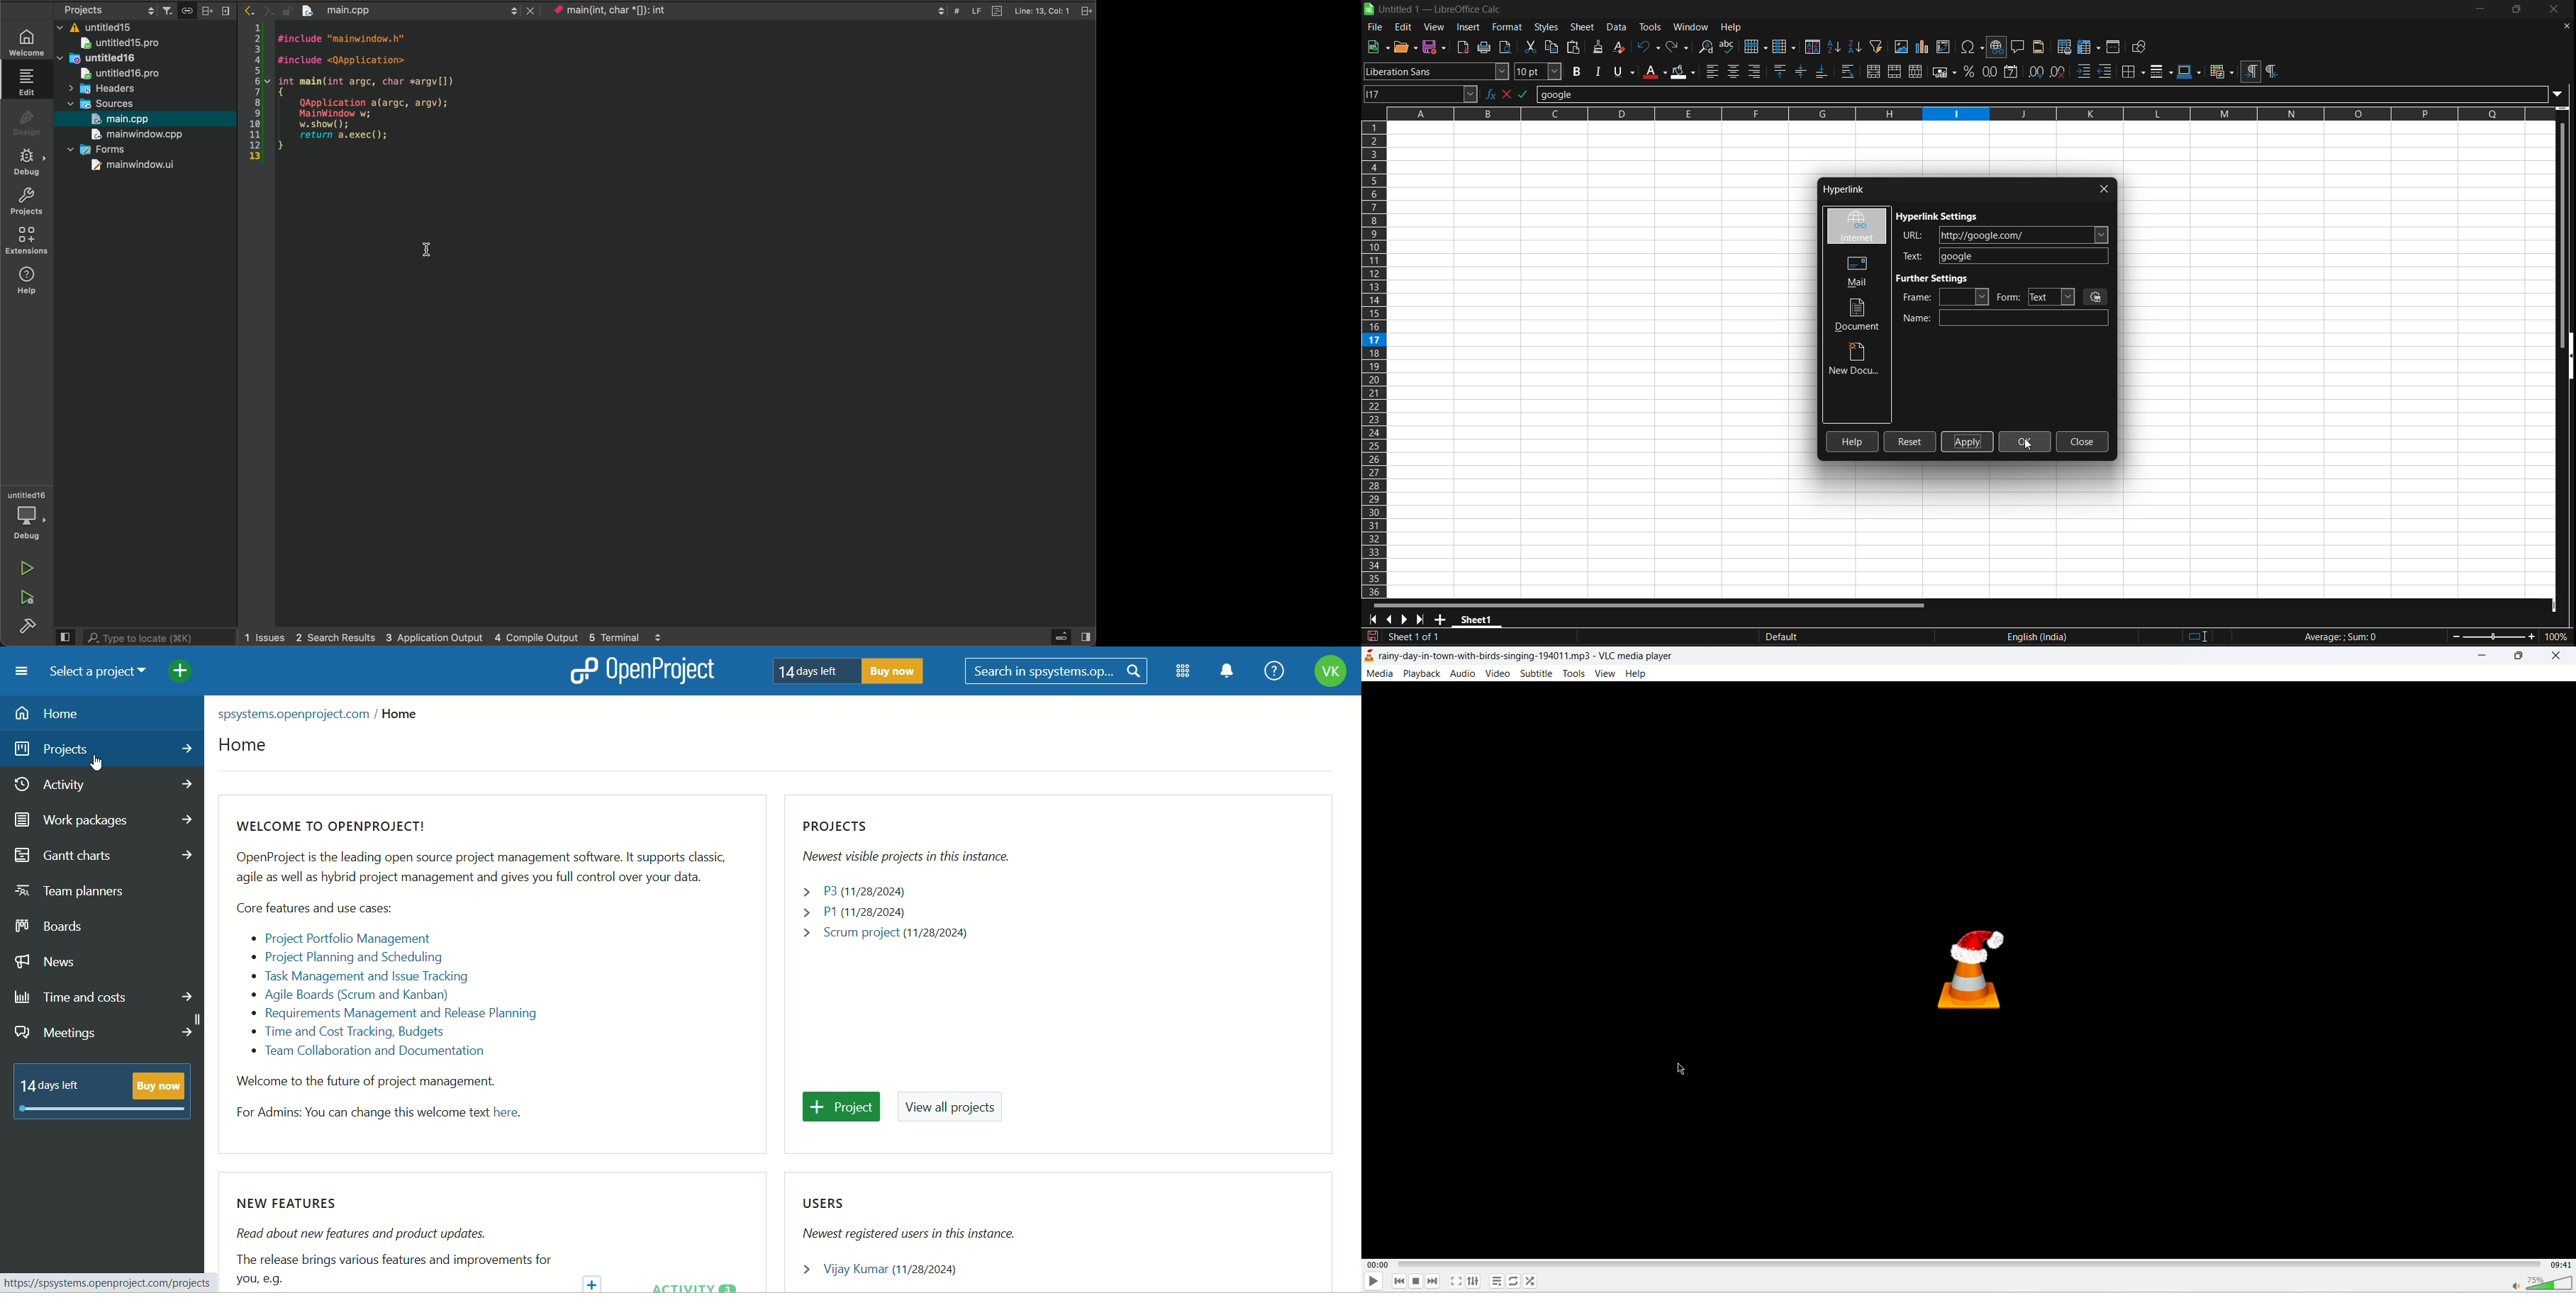 This screenshot has height=1316, width=2576. What do you see at coordinates (1755, 71) in the screenshot?
I see `align right` at bounding box center [1755, 71].